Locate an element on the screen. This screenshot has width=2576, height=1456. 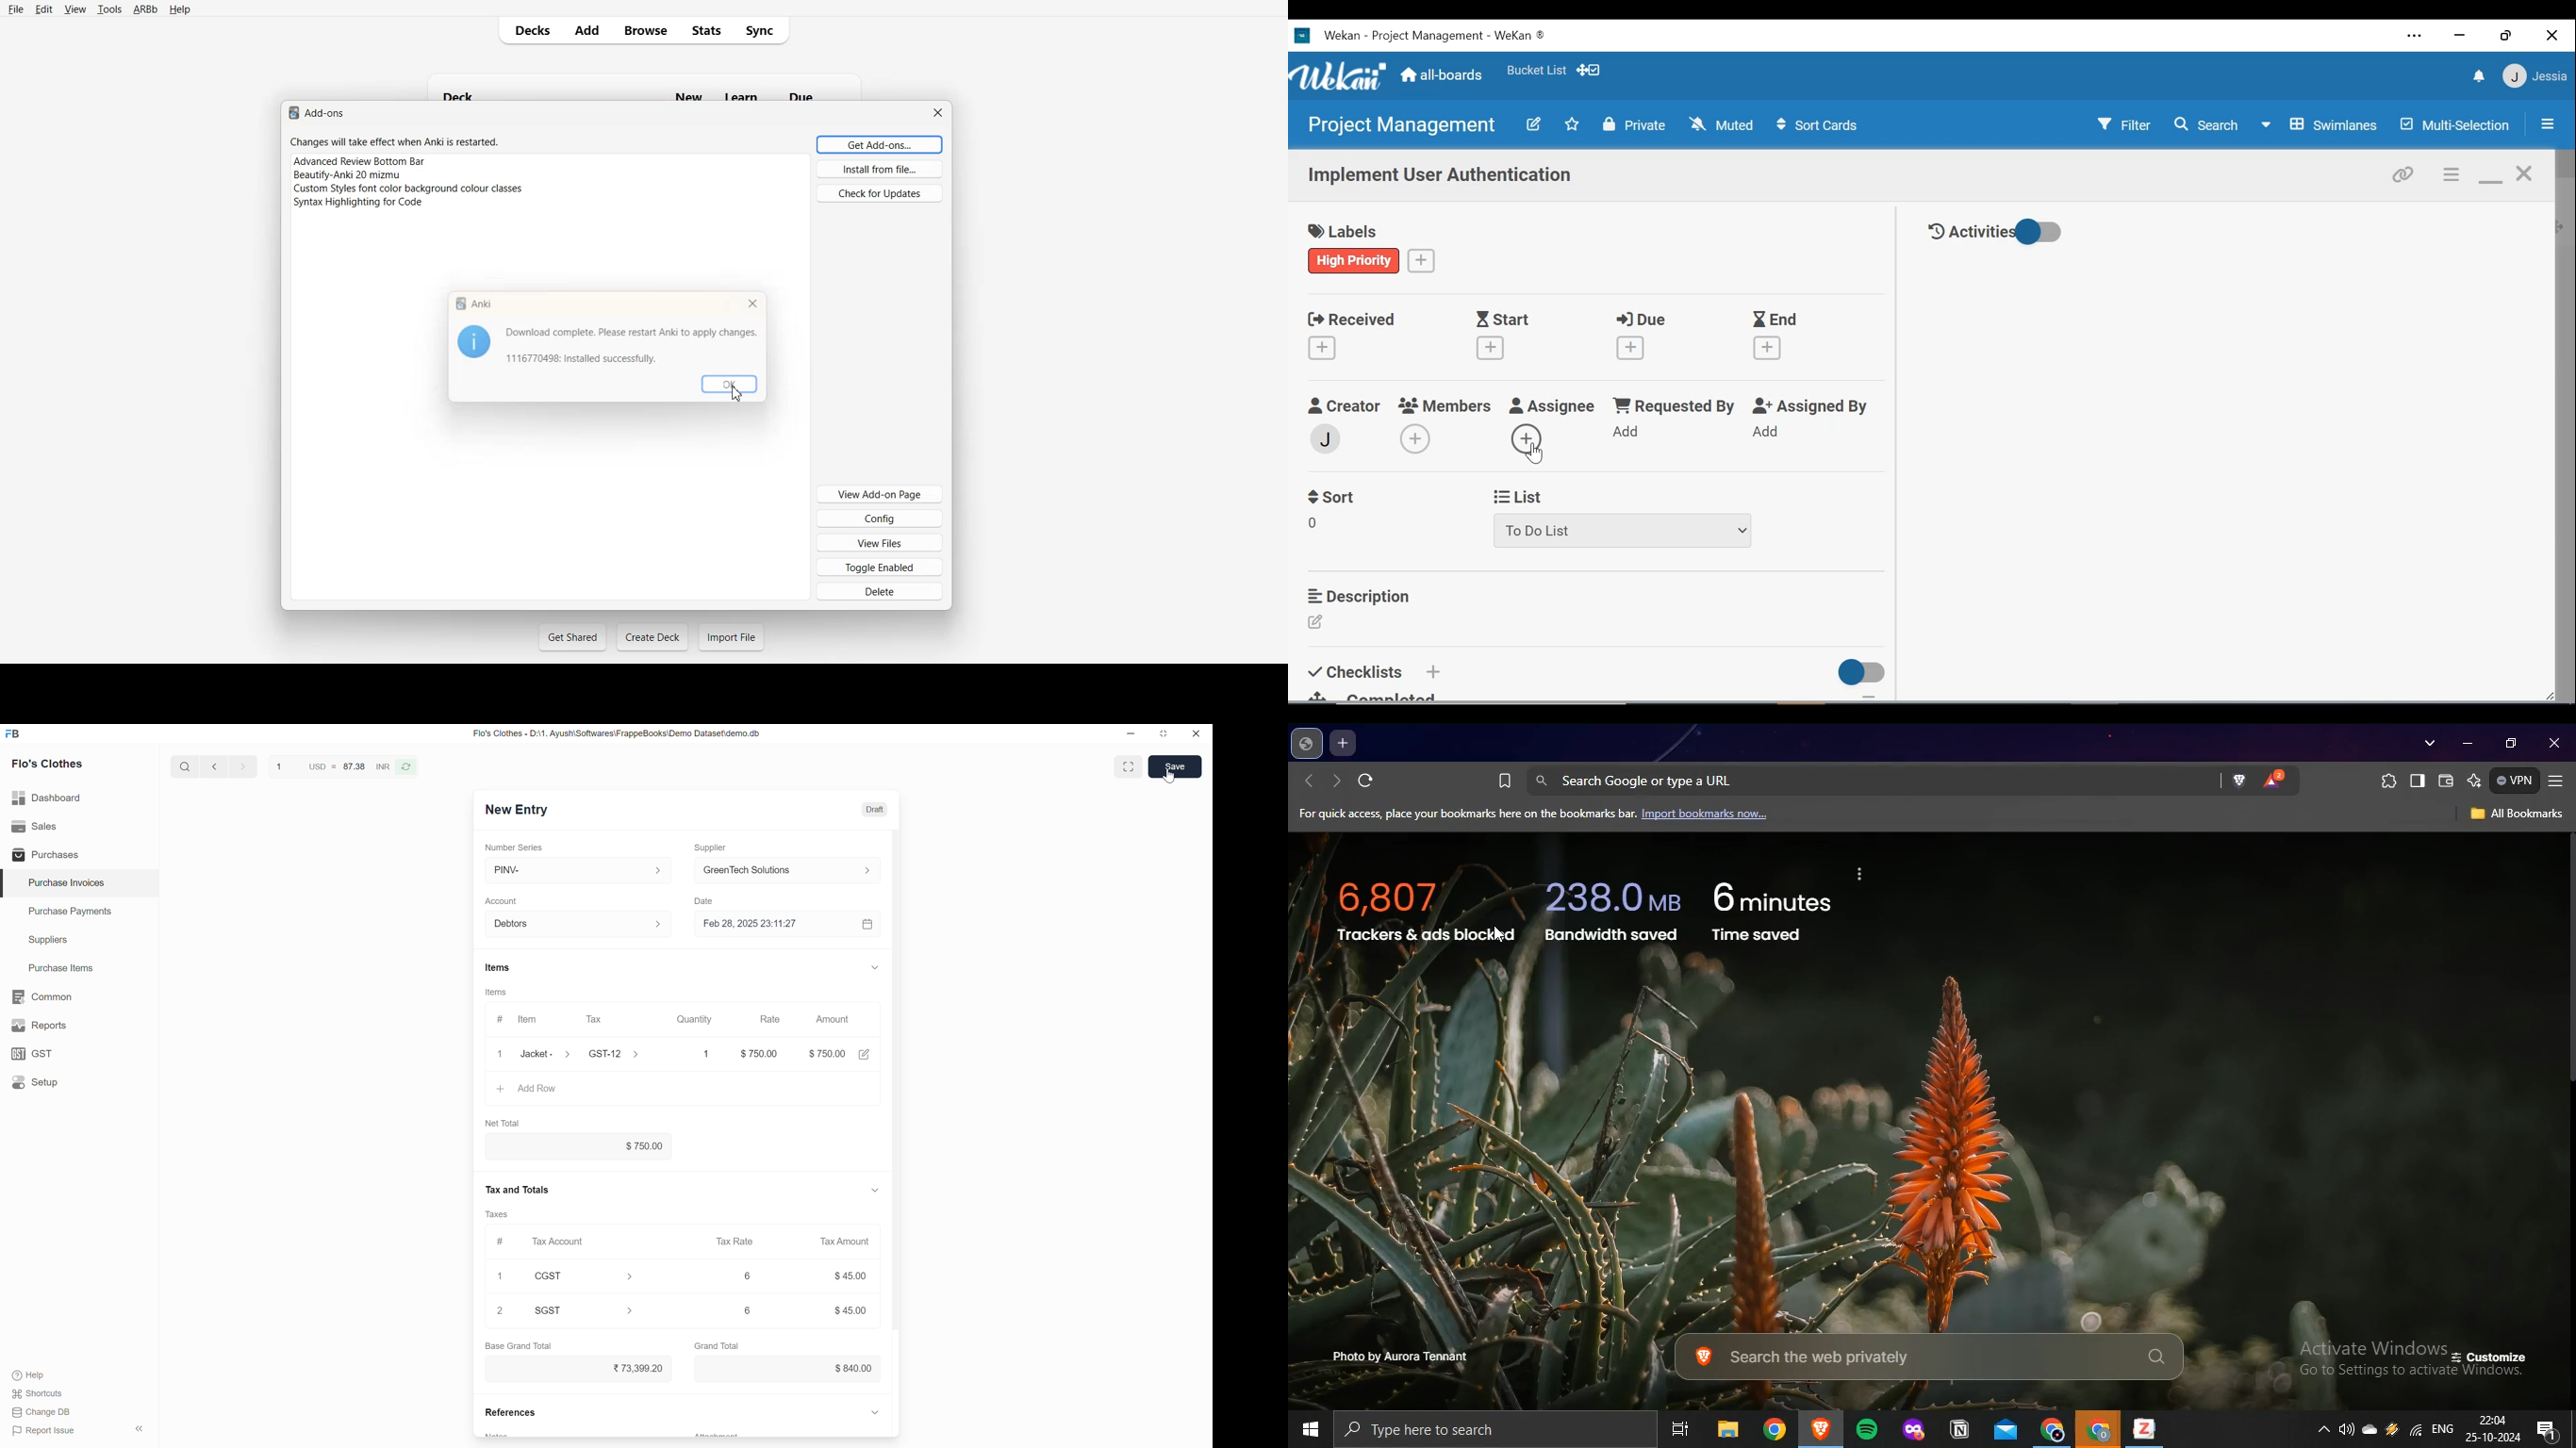
Favorites is located at coordinates (1572, 123).